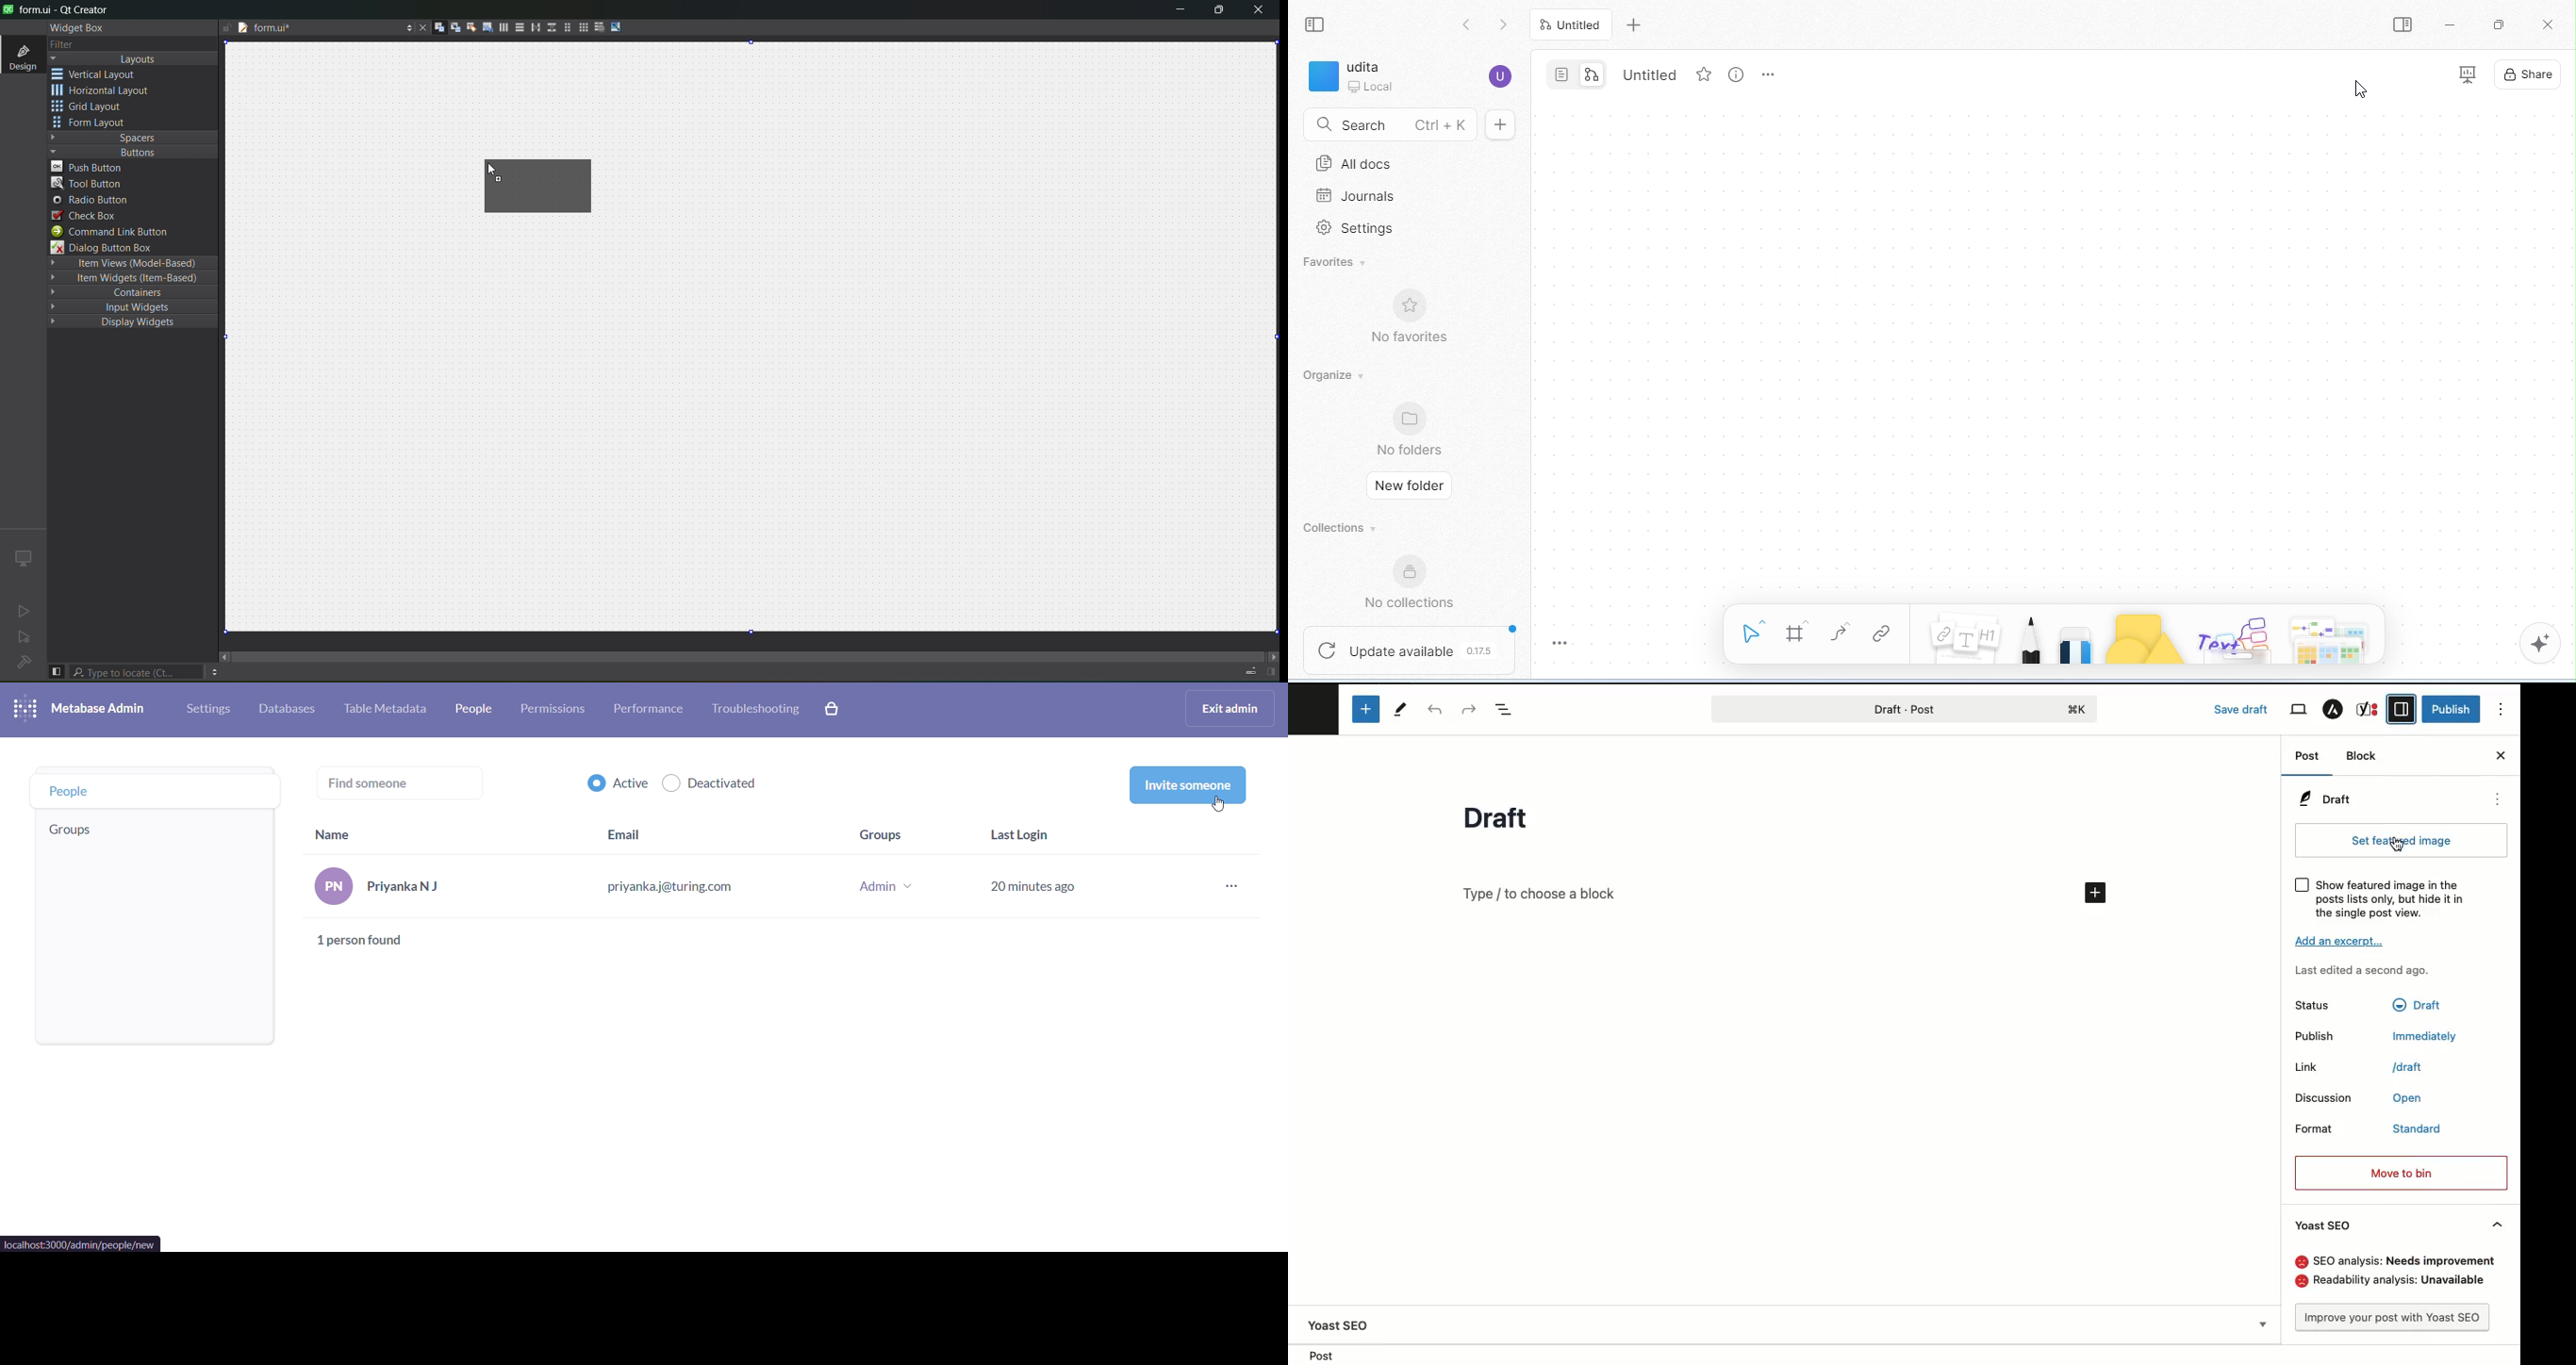  I want to click on no active project, so click(25, 639).